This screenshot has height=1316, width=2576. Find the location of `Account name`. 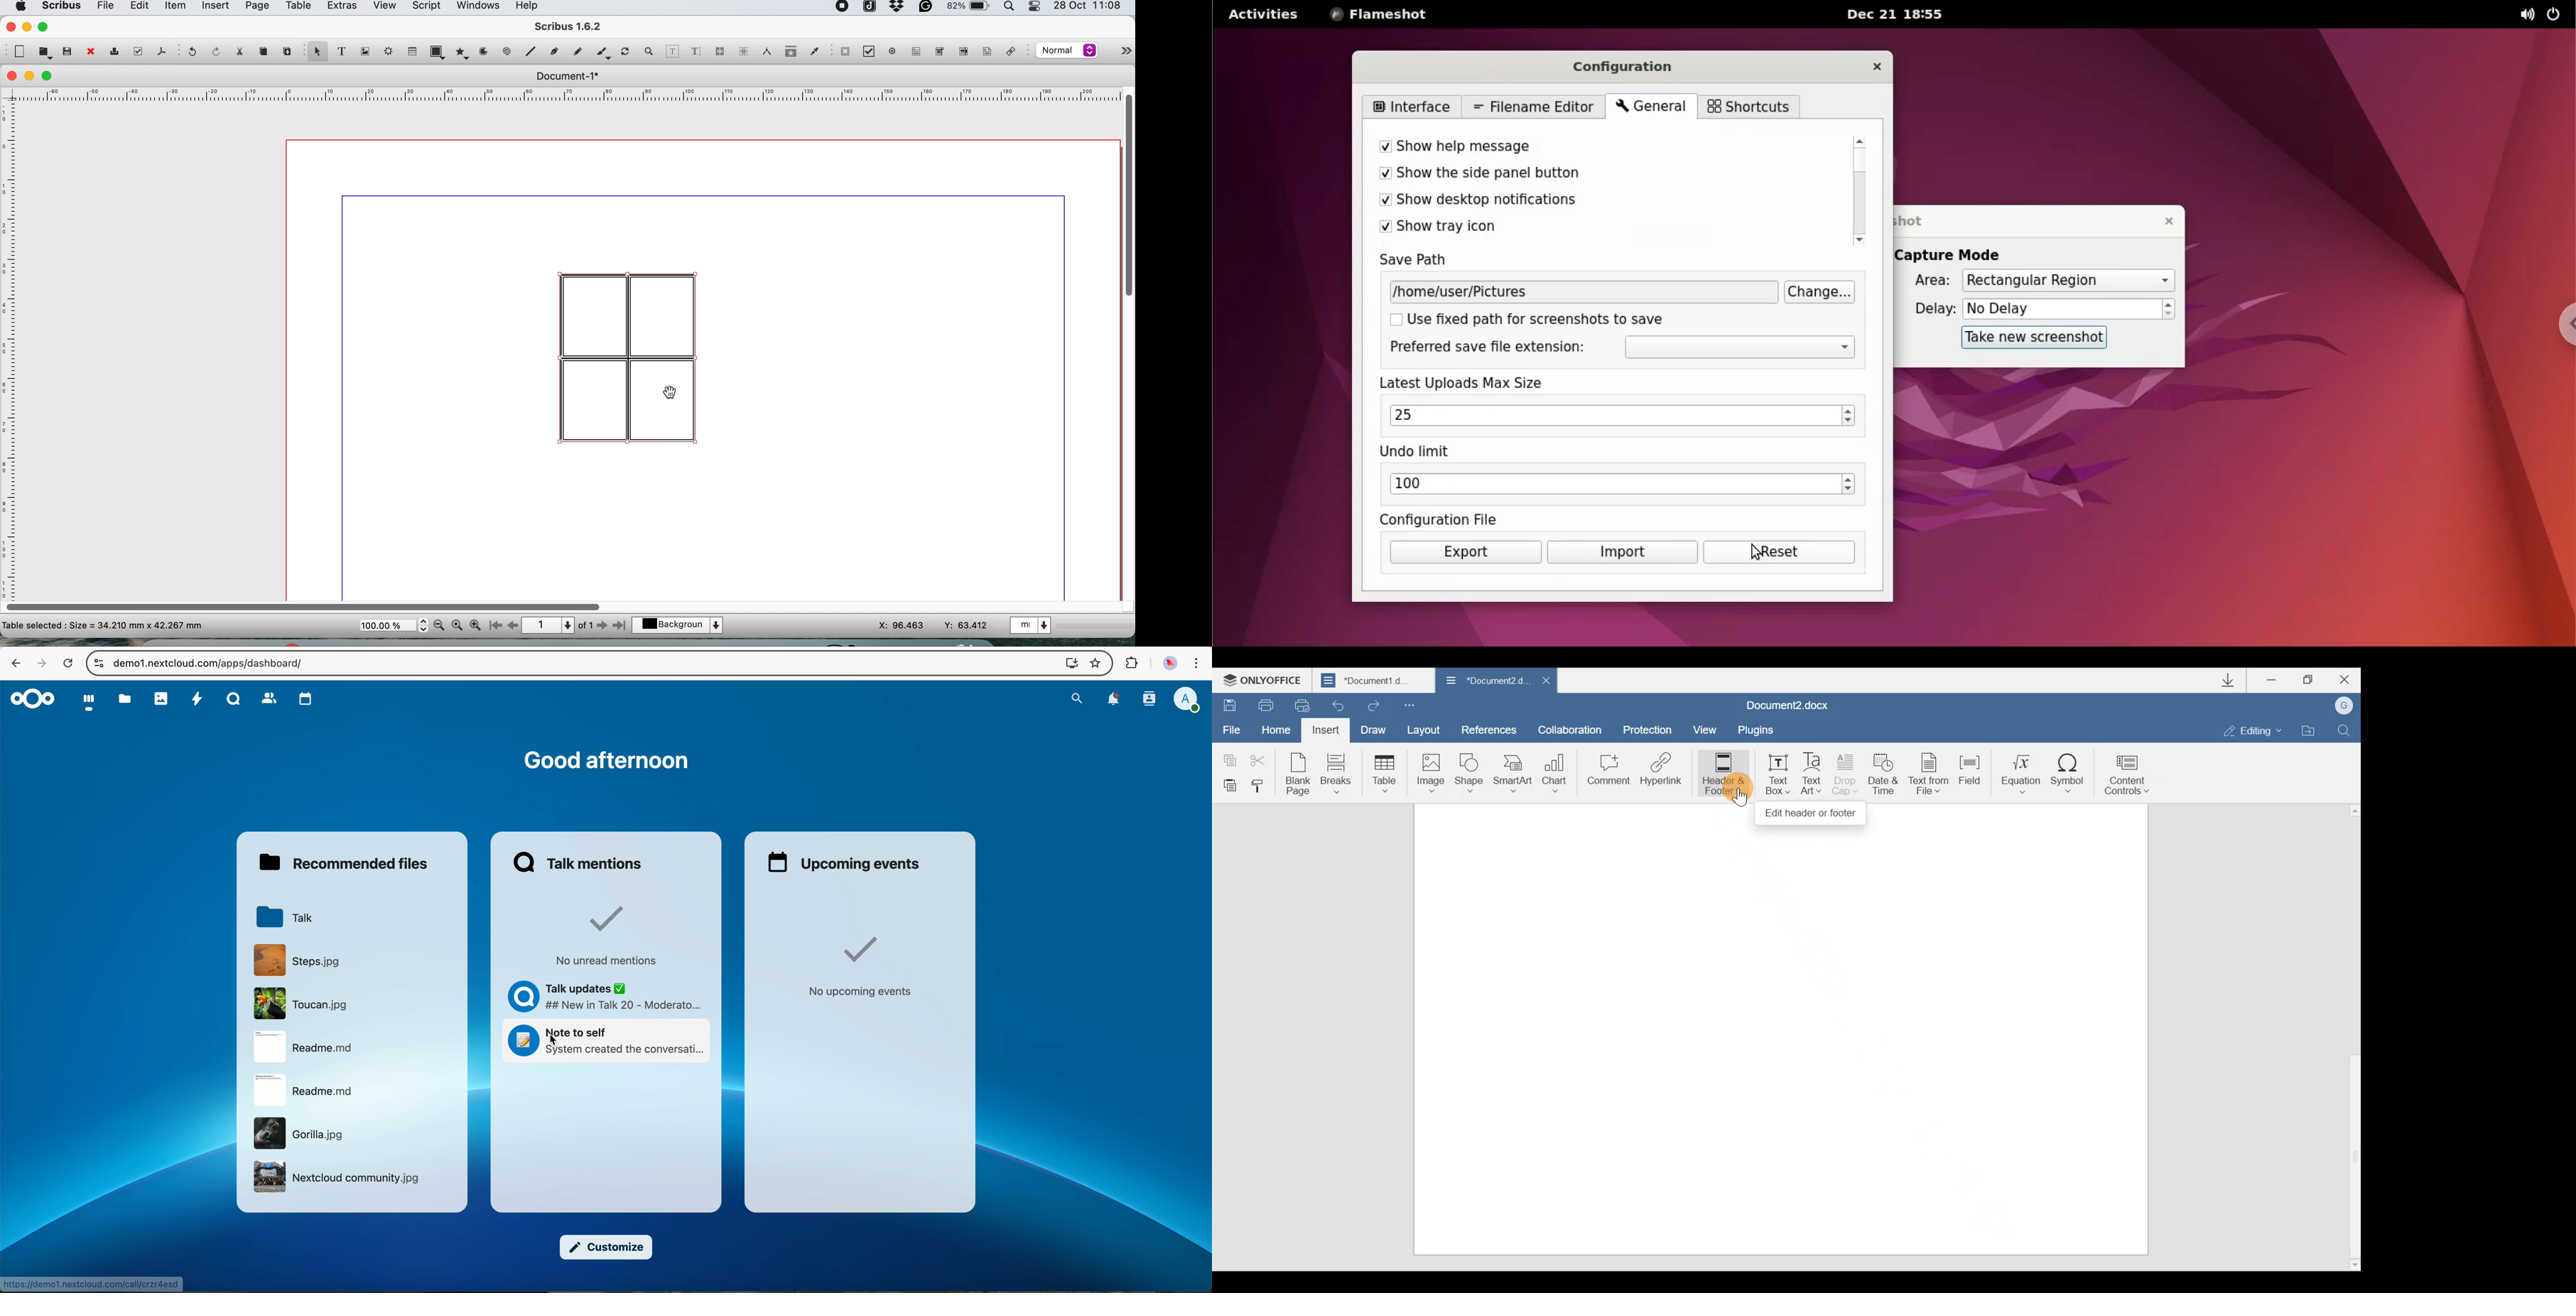

Account name is located at coordinates (2346, 706).